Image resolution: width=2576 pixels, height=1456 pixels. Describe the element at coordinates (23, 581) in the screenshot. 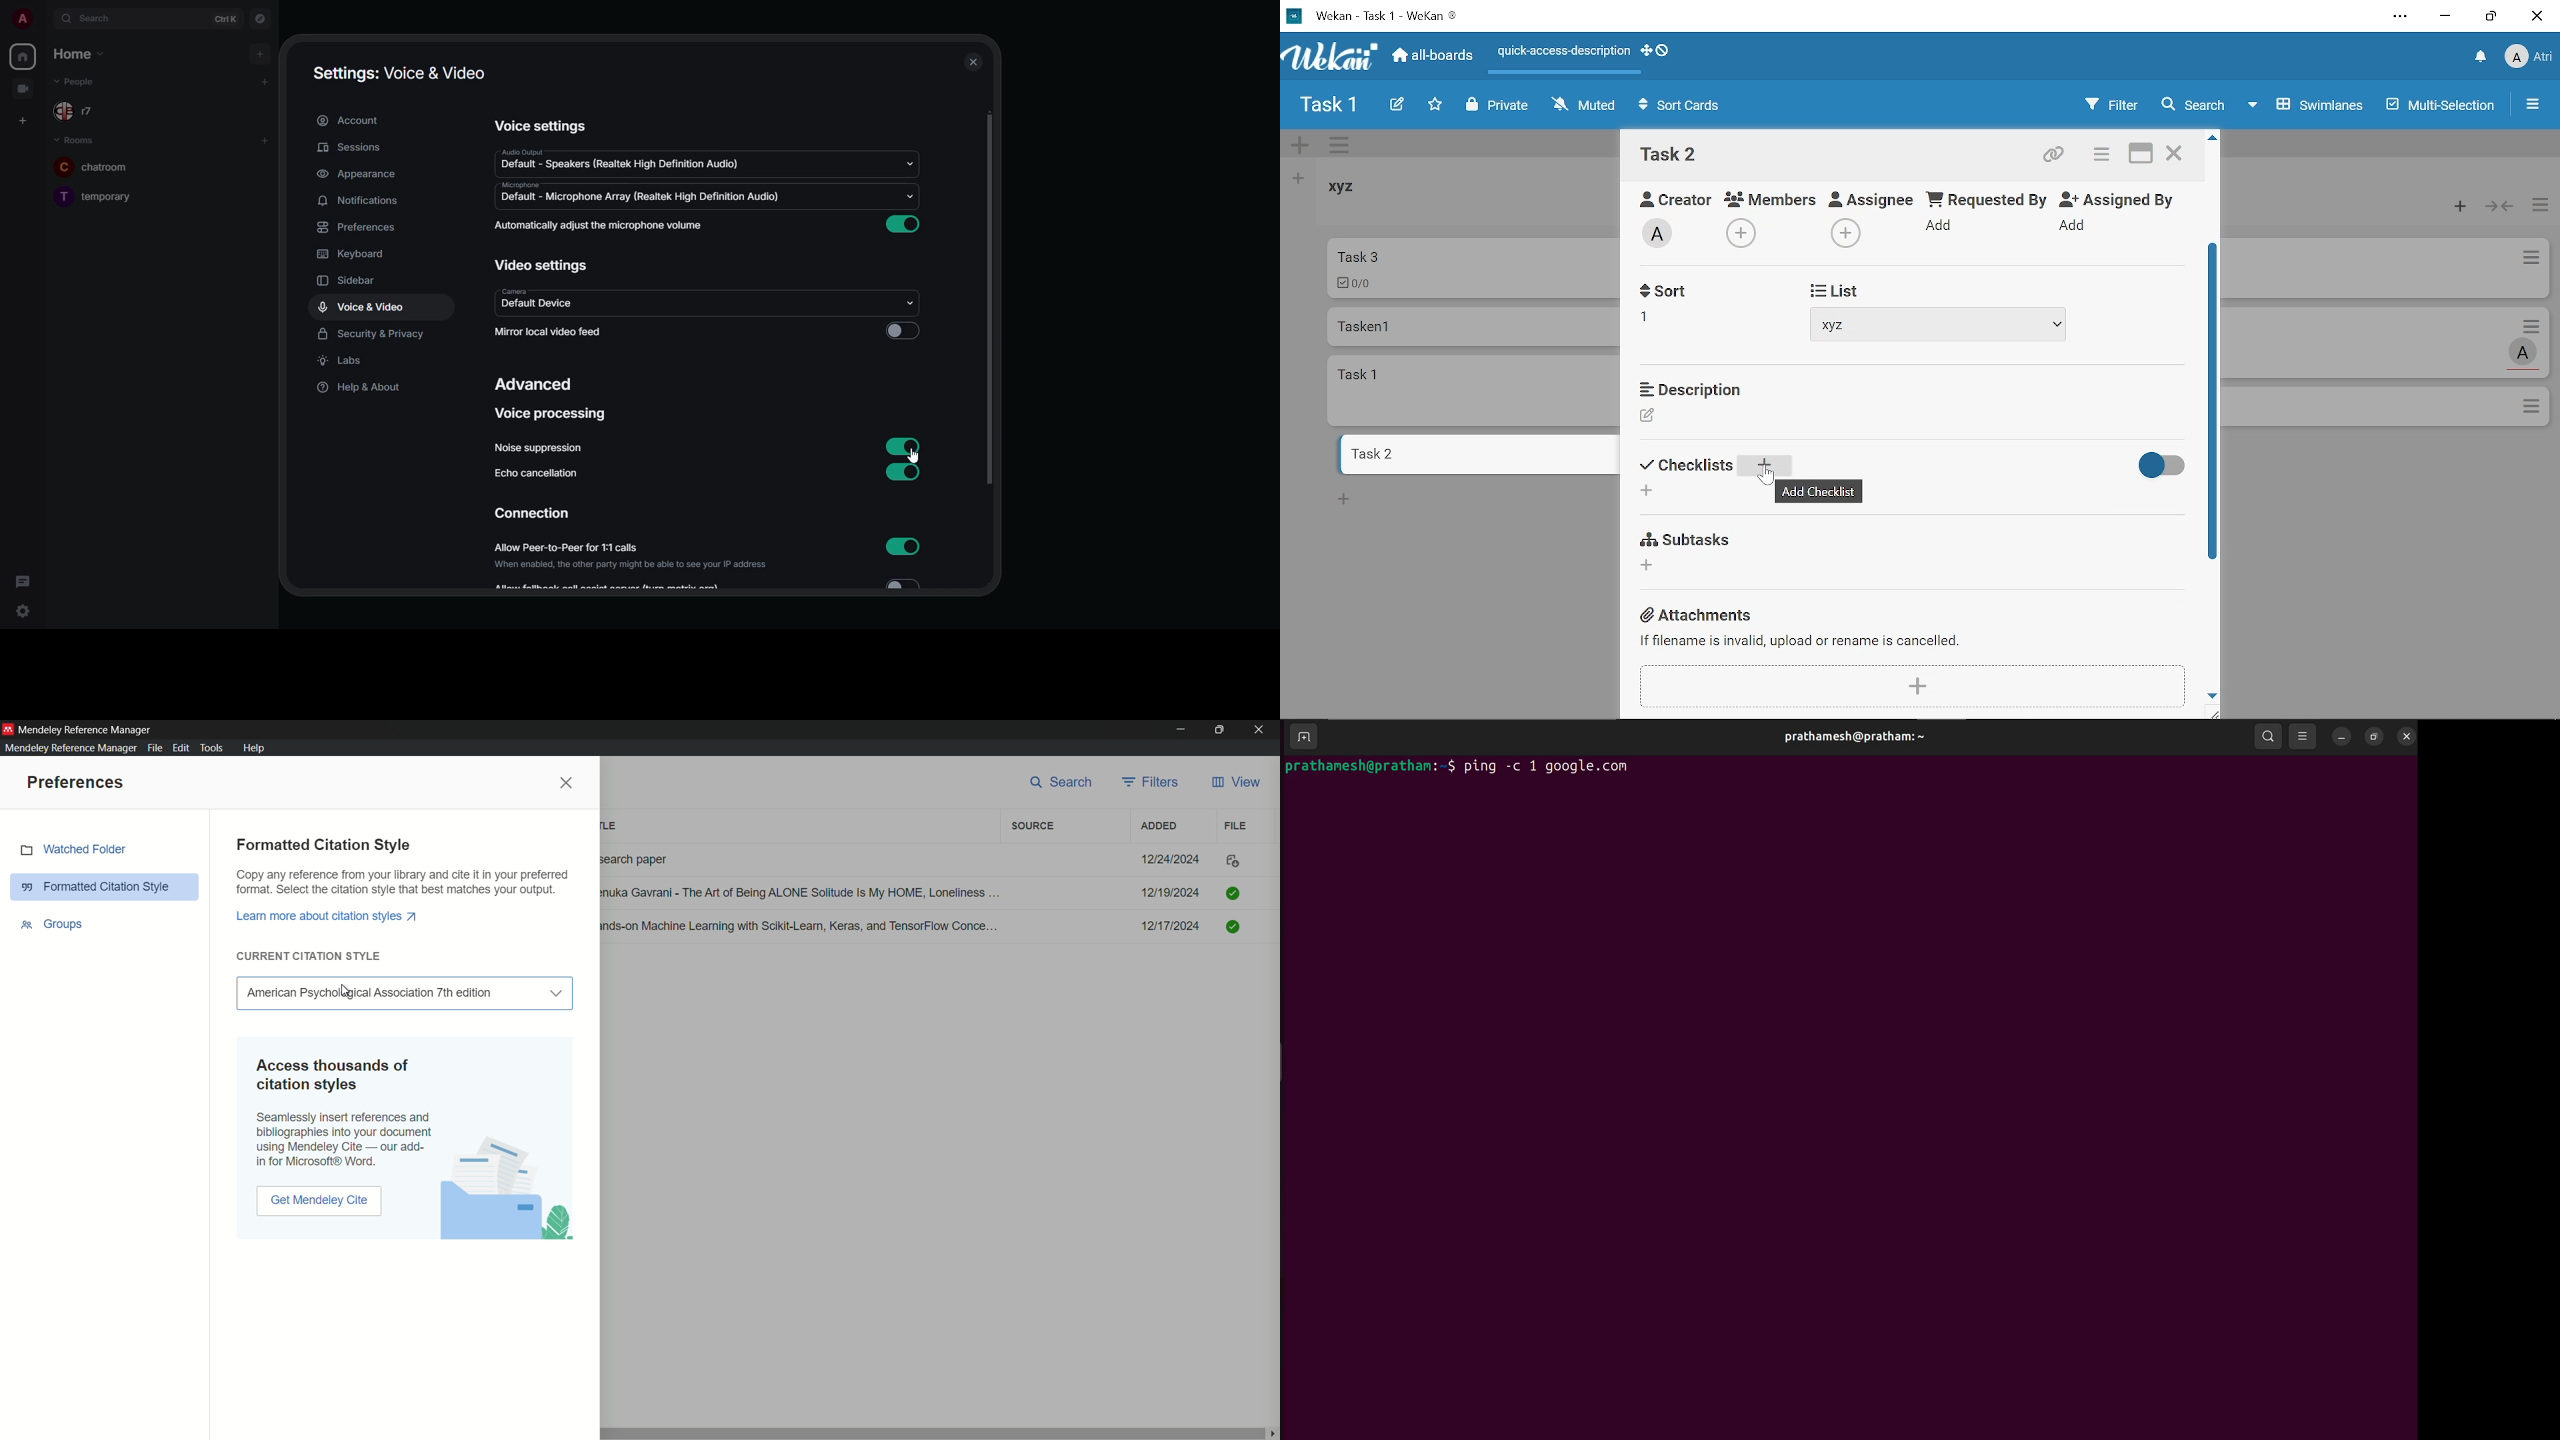

I see `threads` at that location.